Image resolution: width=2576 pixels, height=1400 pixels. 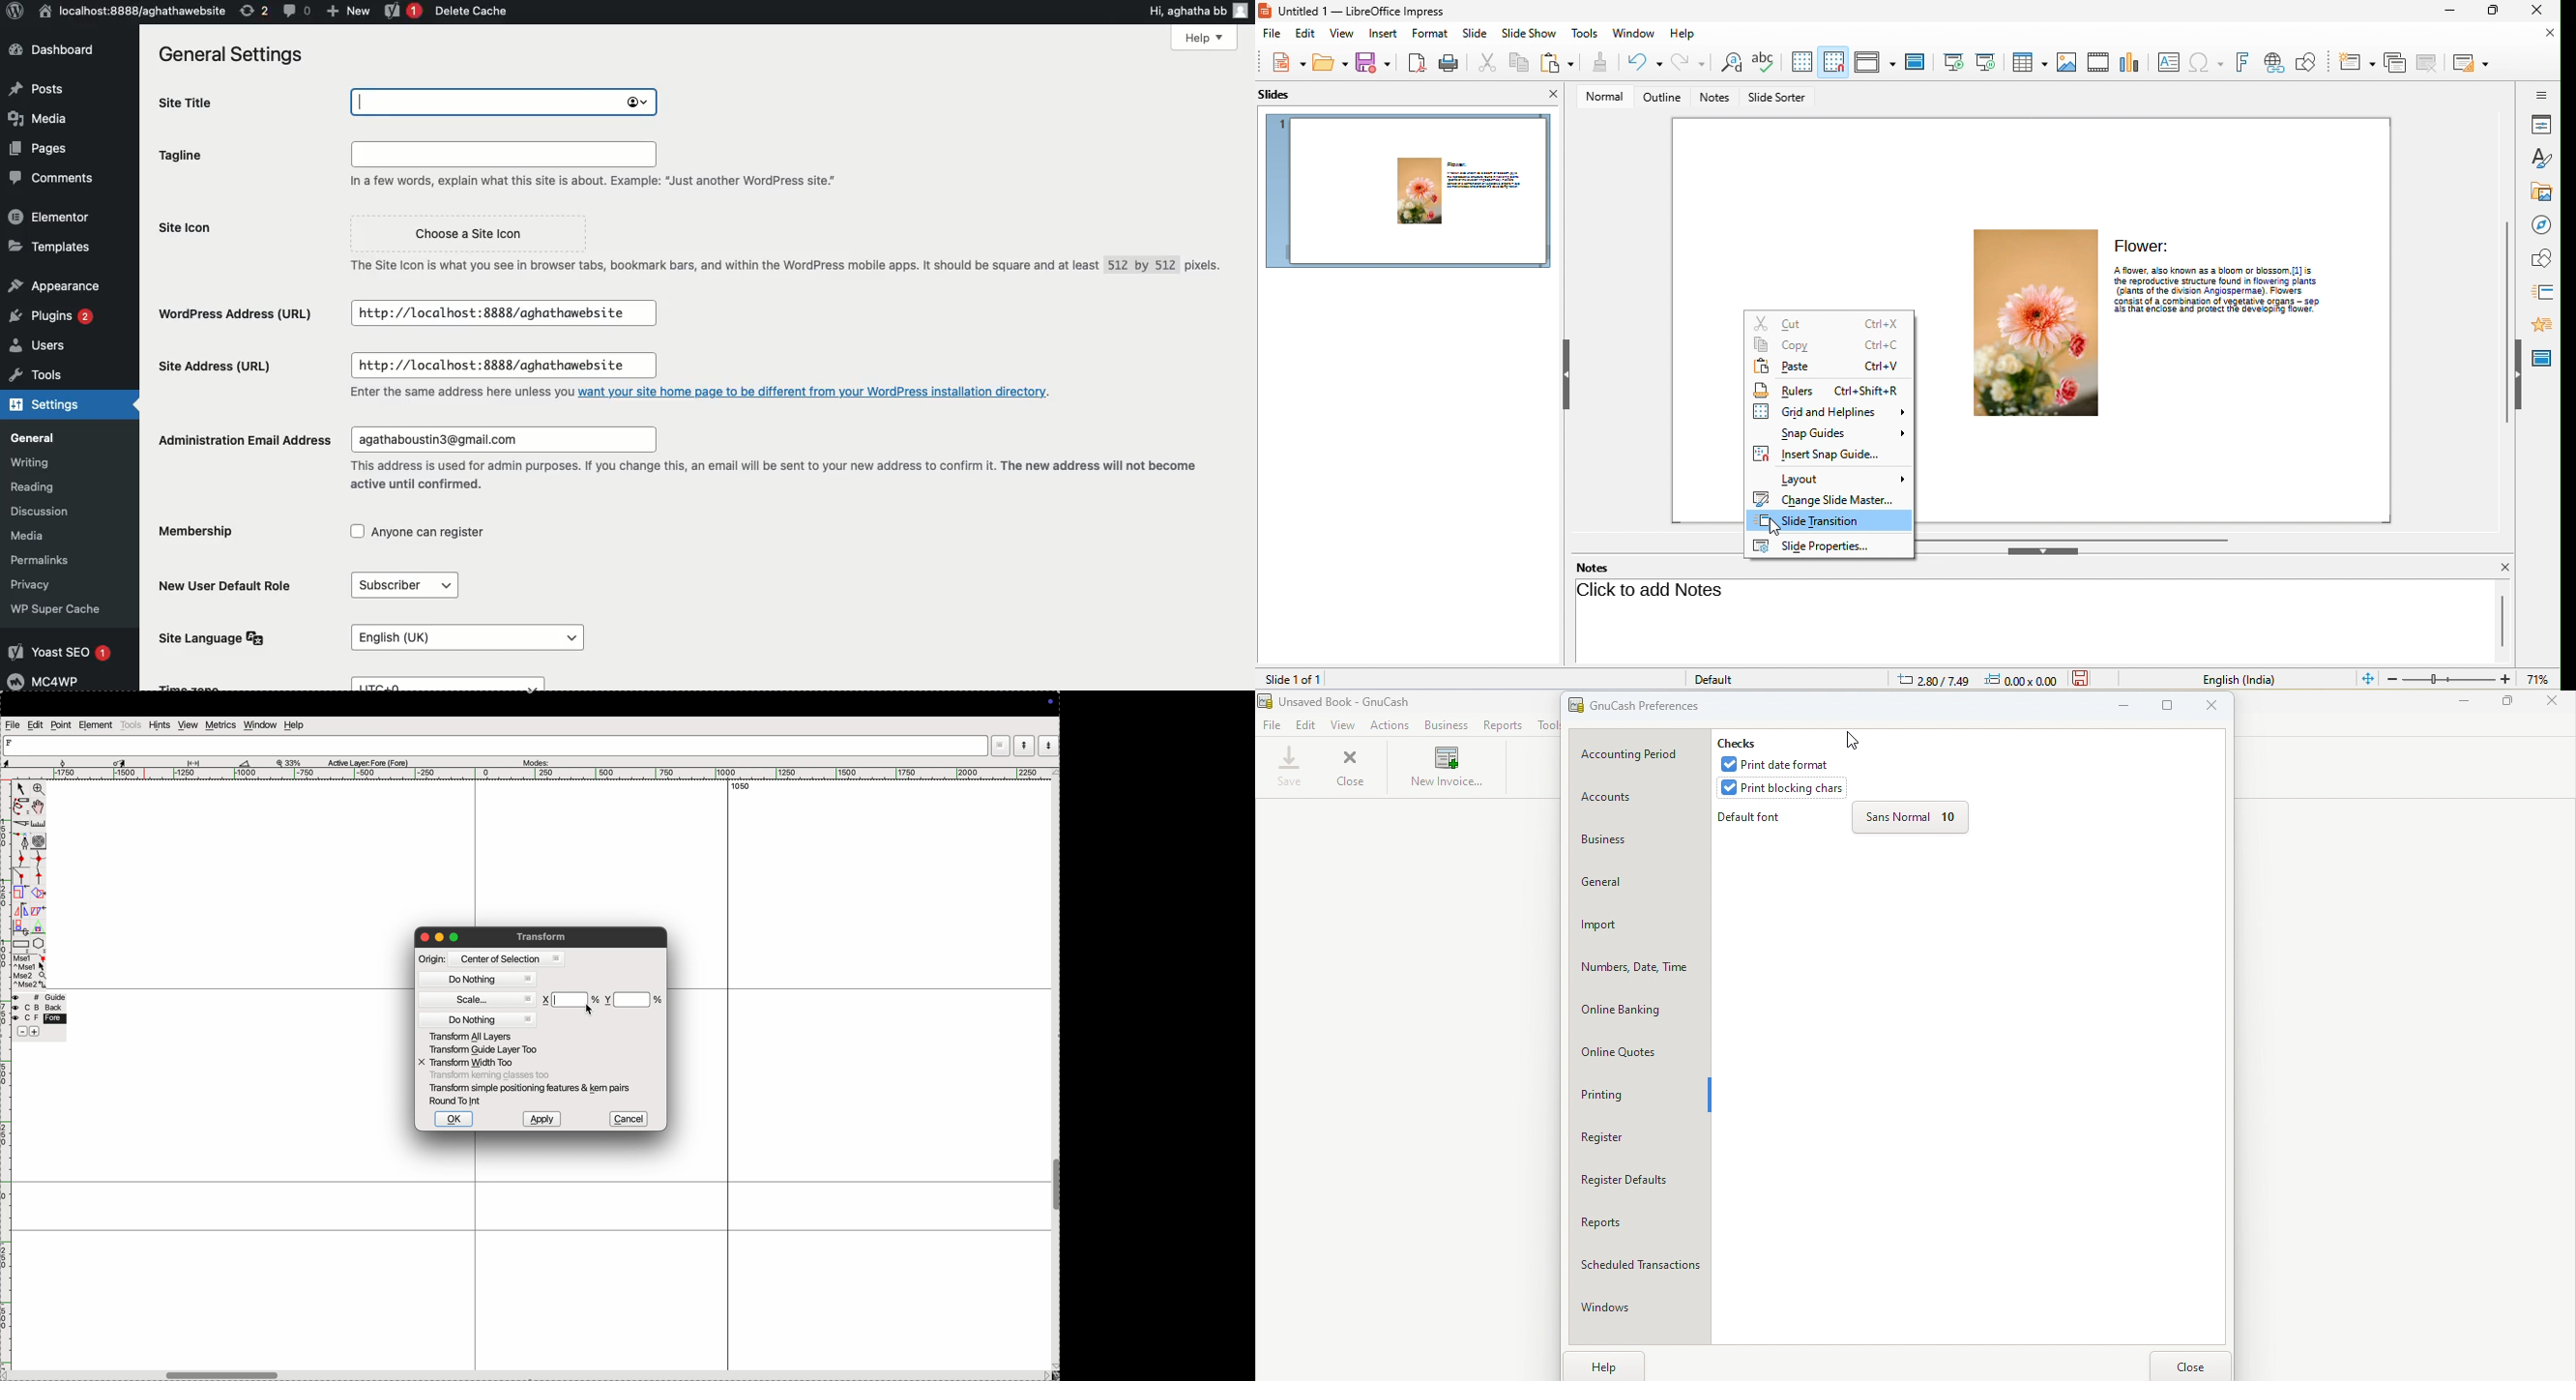 I want to click on letter F, so click(x=11, y=742).